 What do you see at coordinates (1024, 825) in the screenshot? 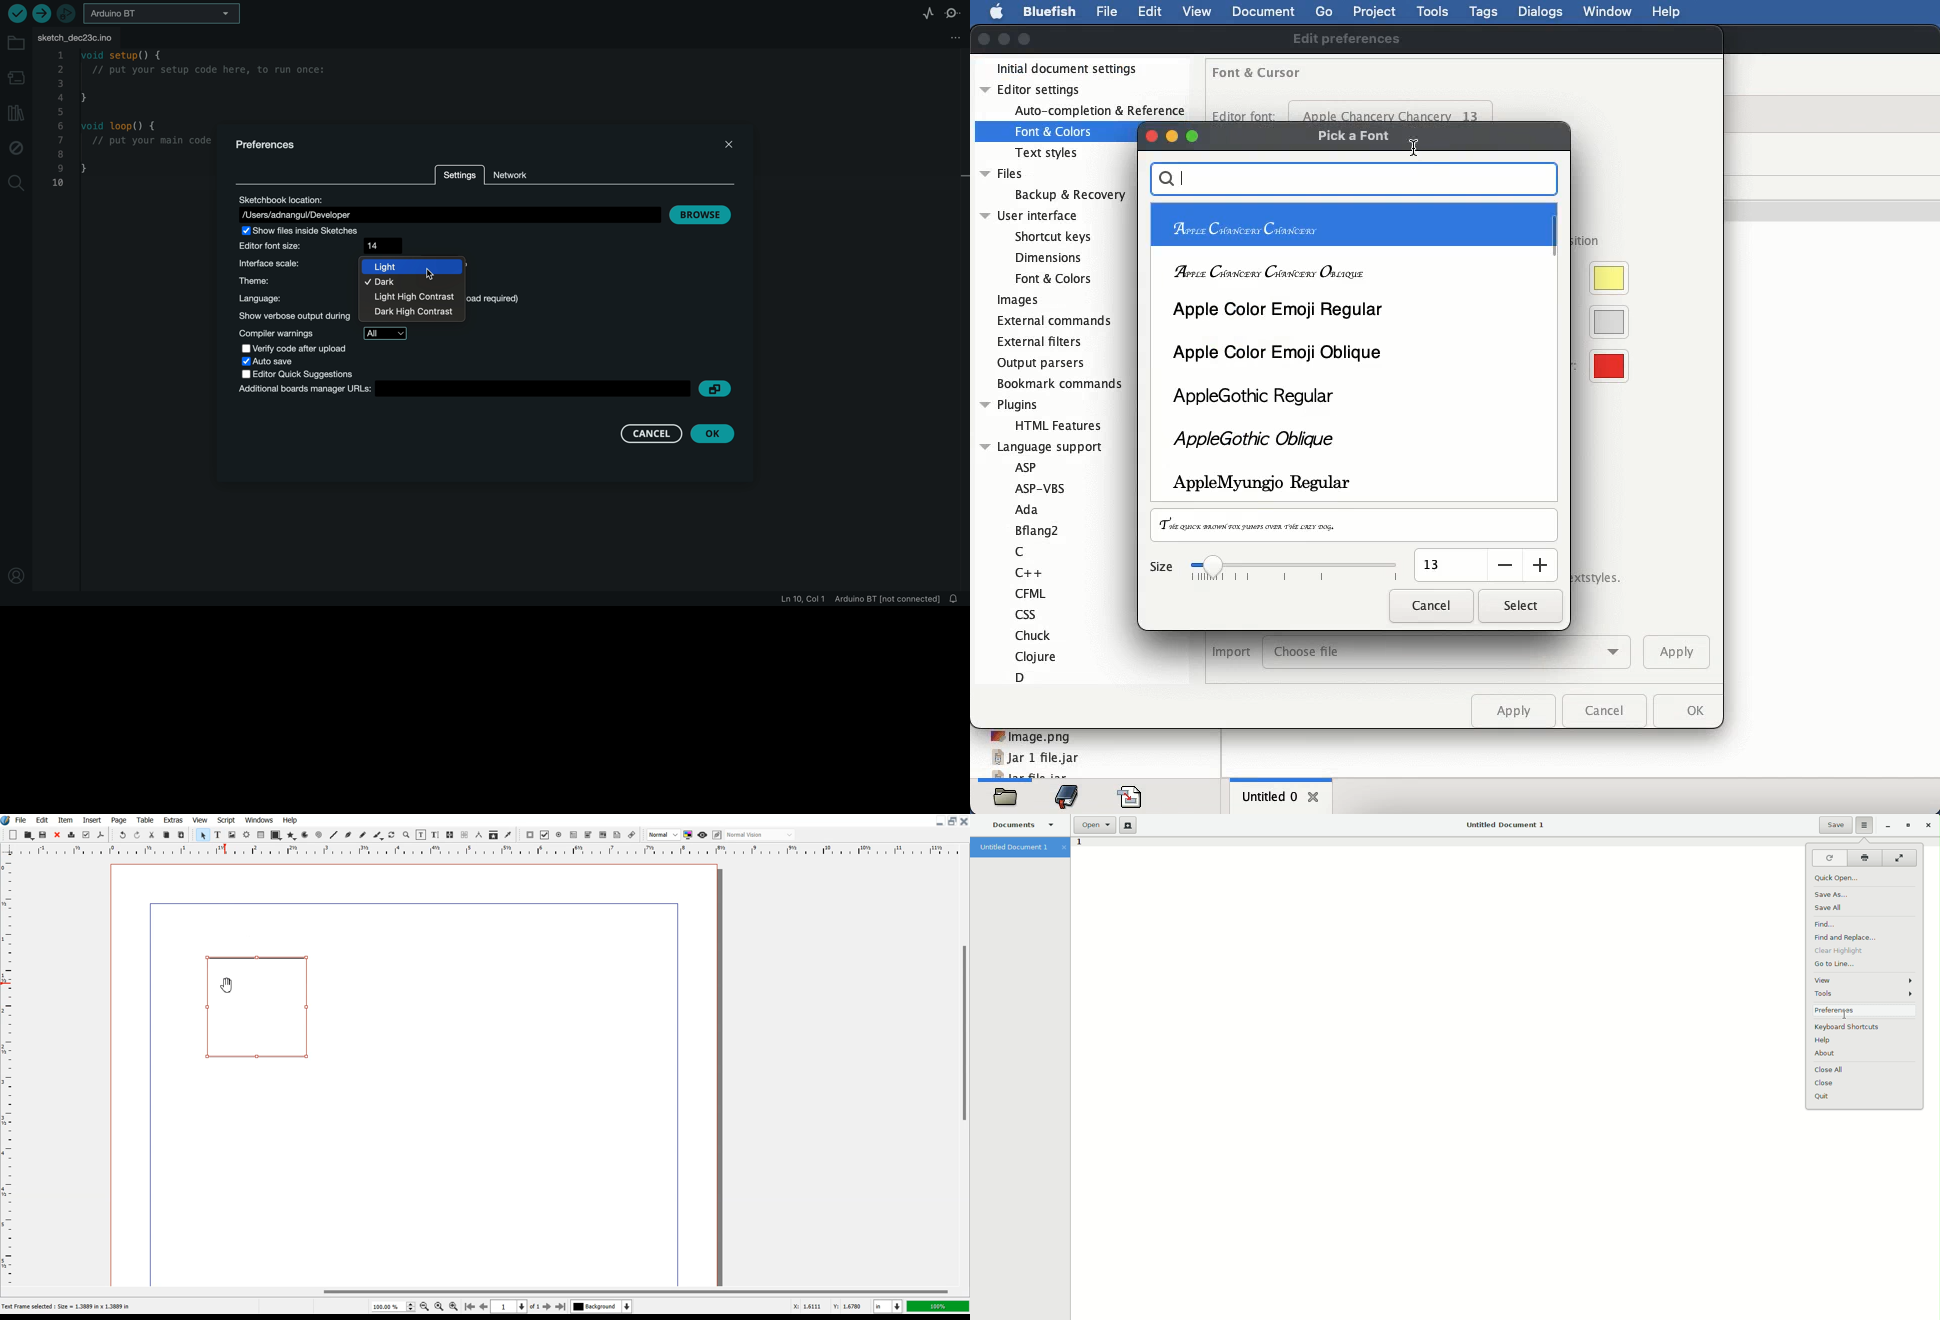
I see `Documents` at bounding box center [1024, 825].